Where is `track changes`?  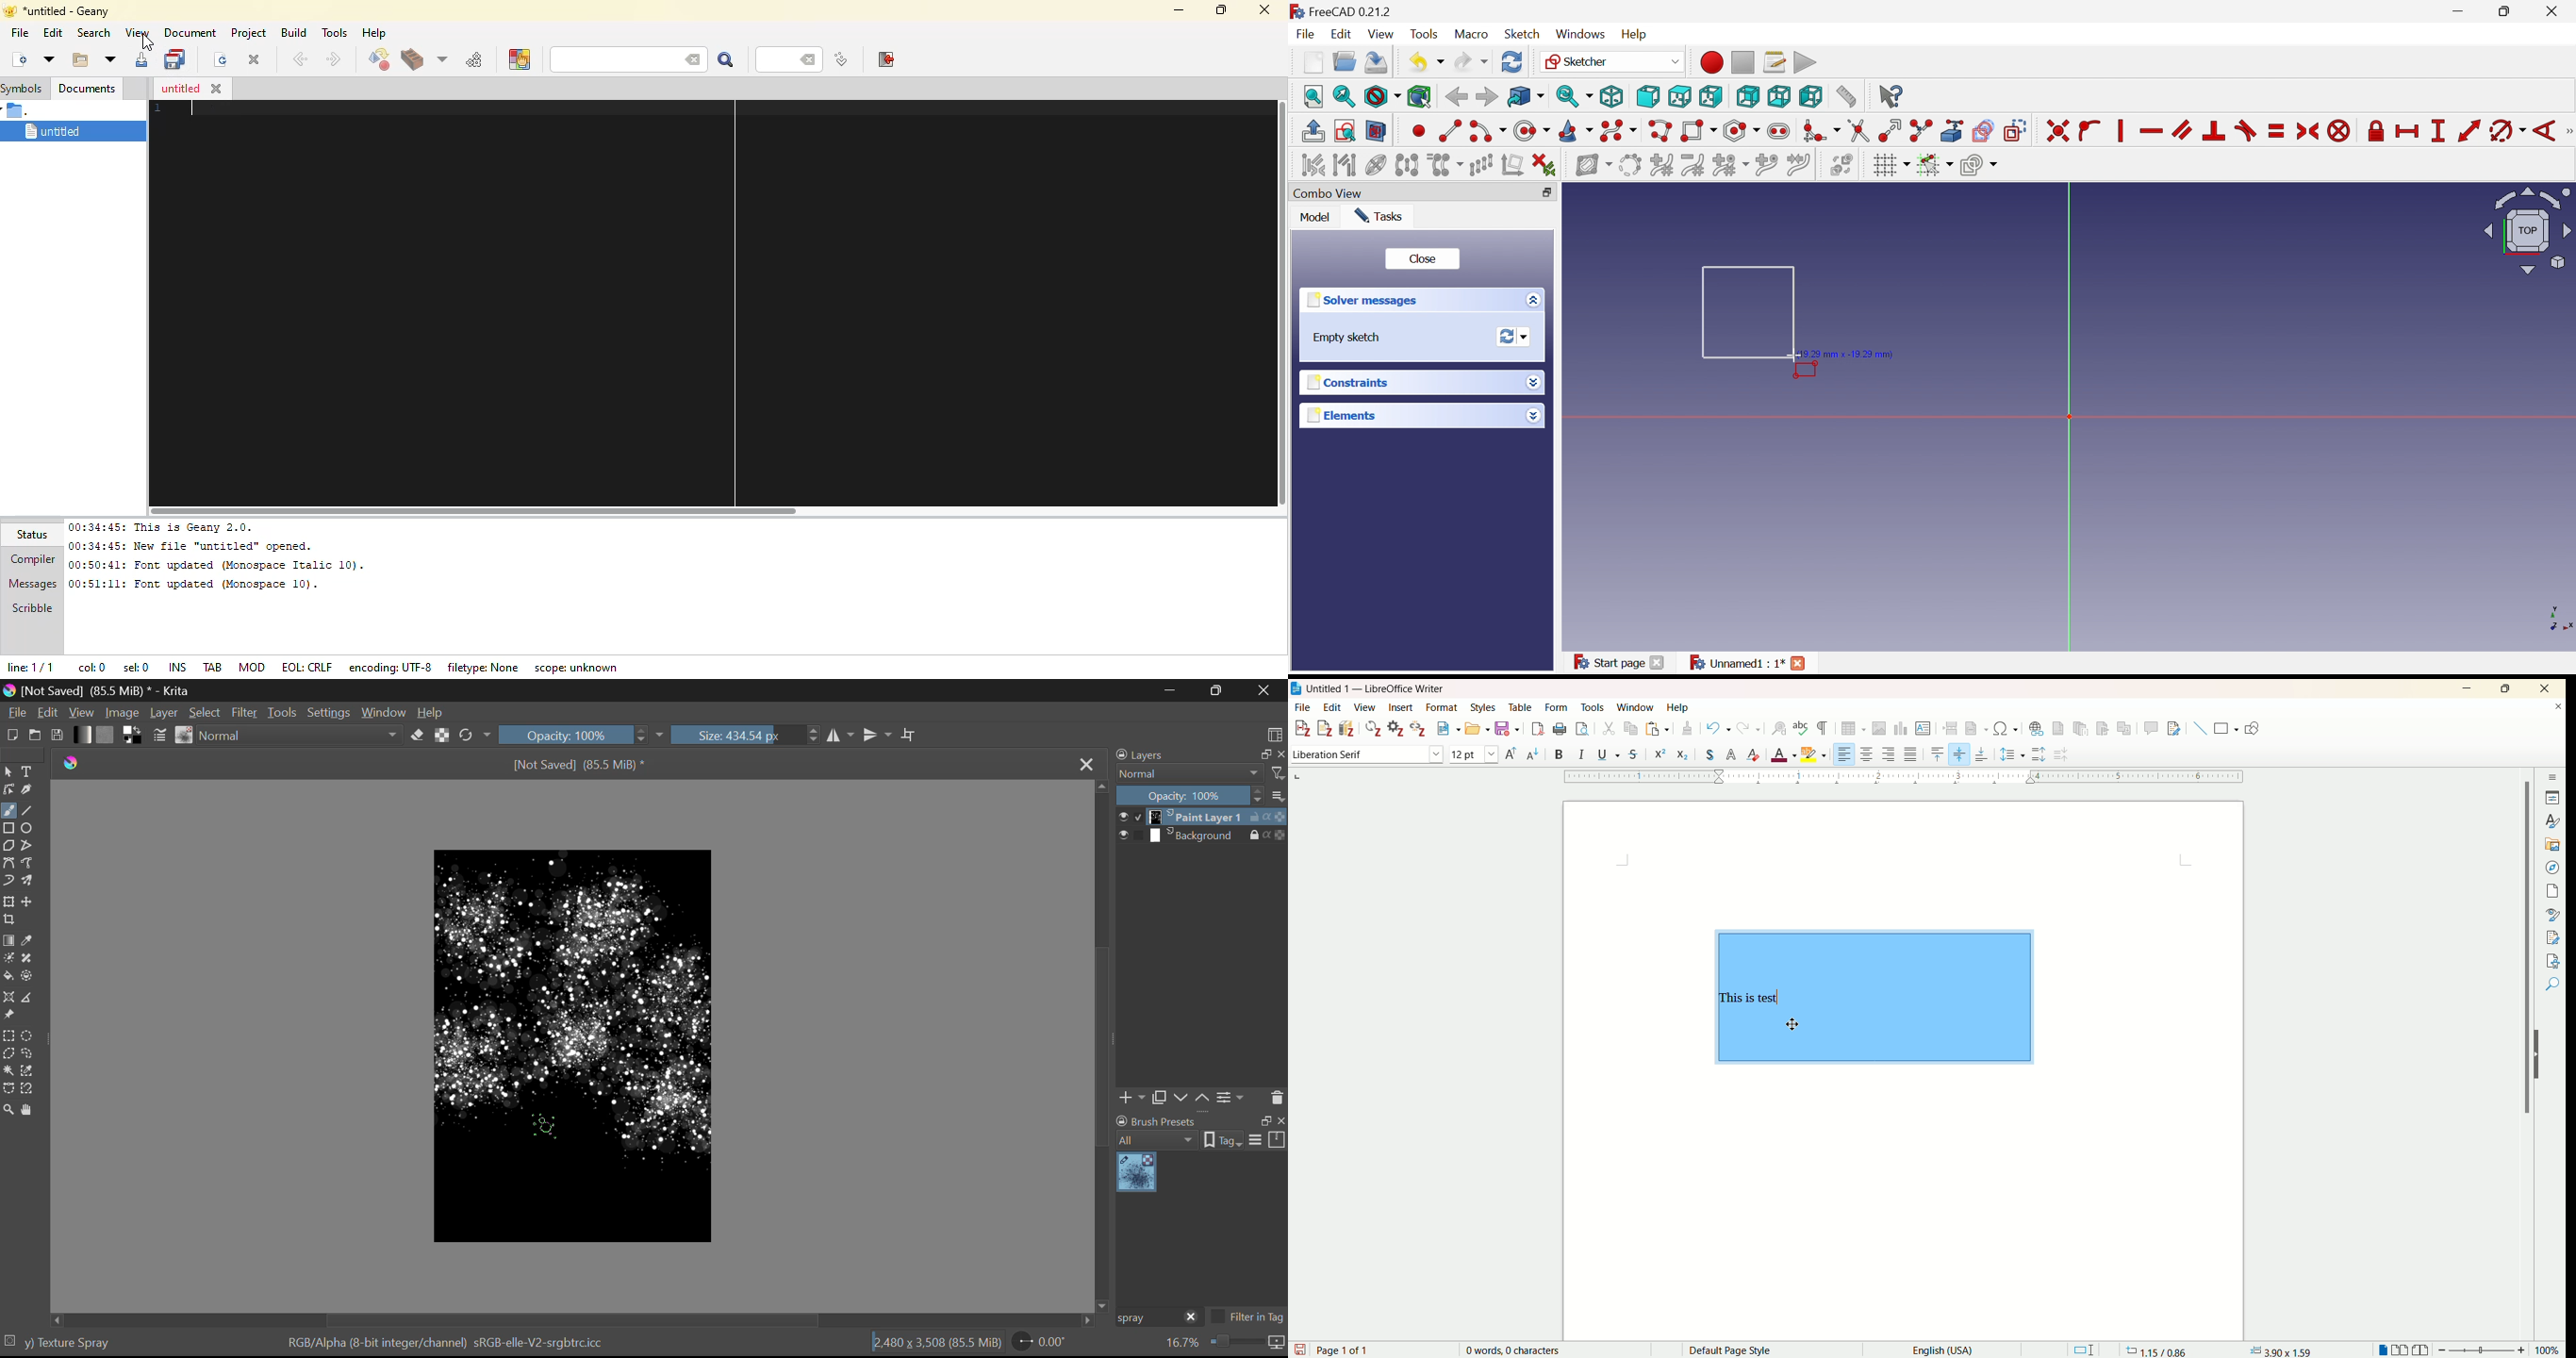
track changes is located at coordinates (2177, 727).